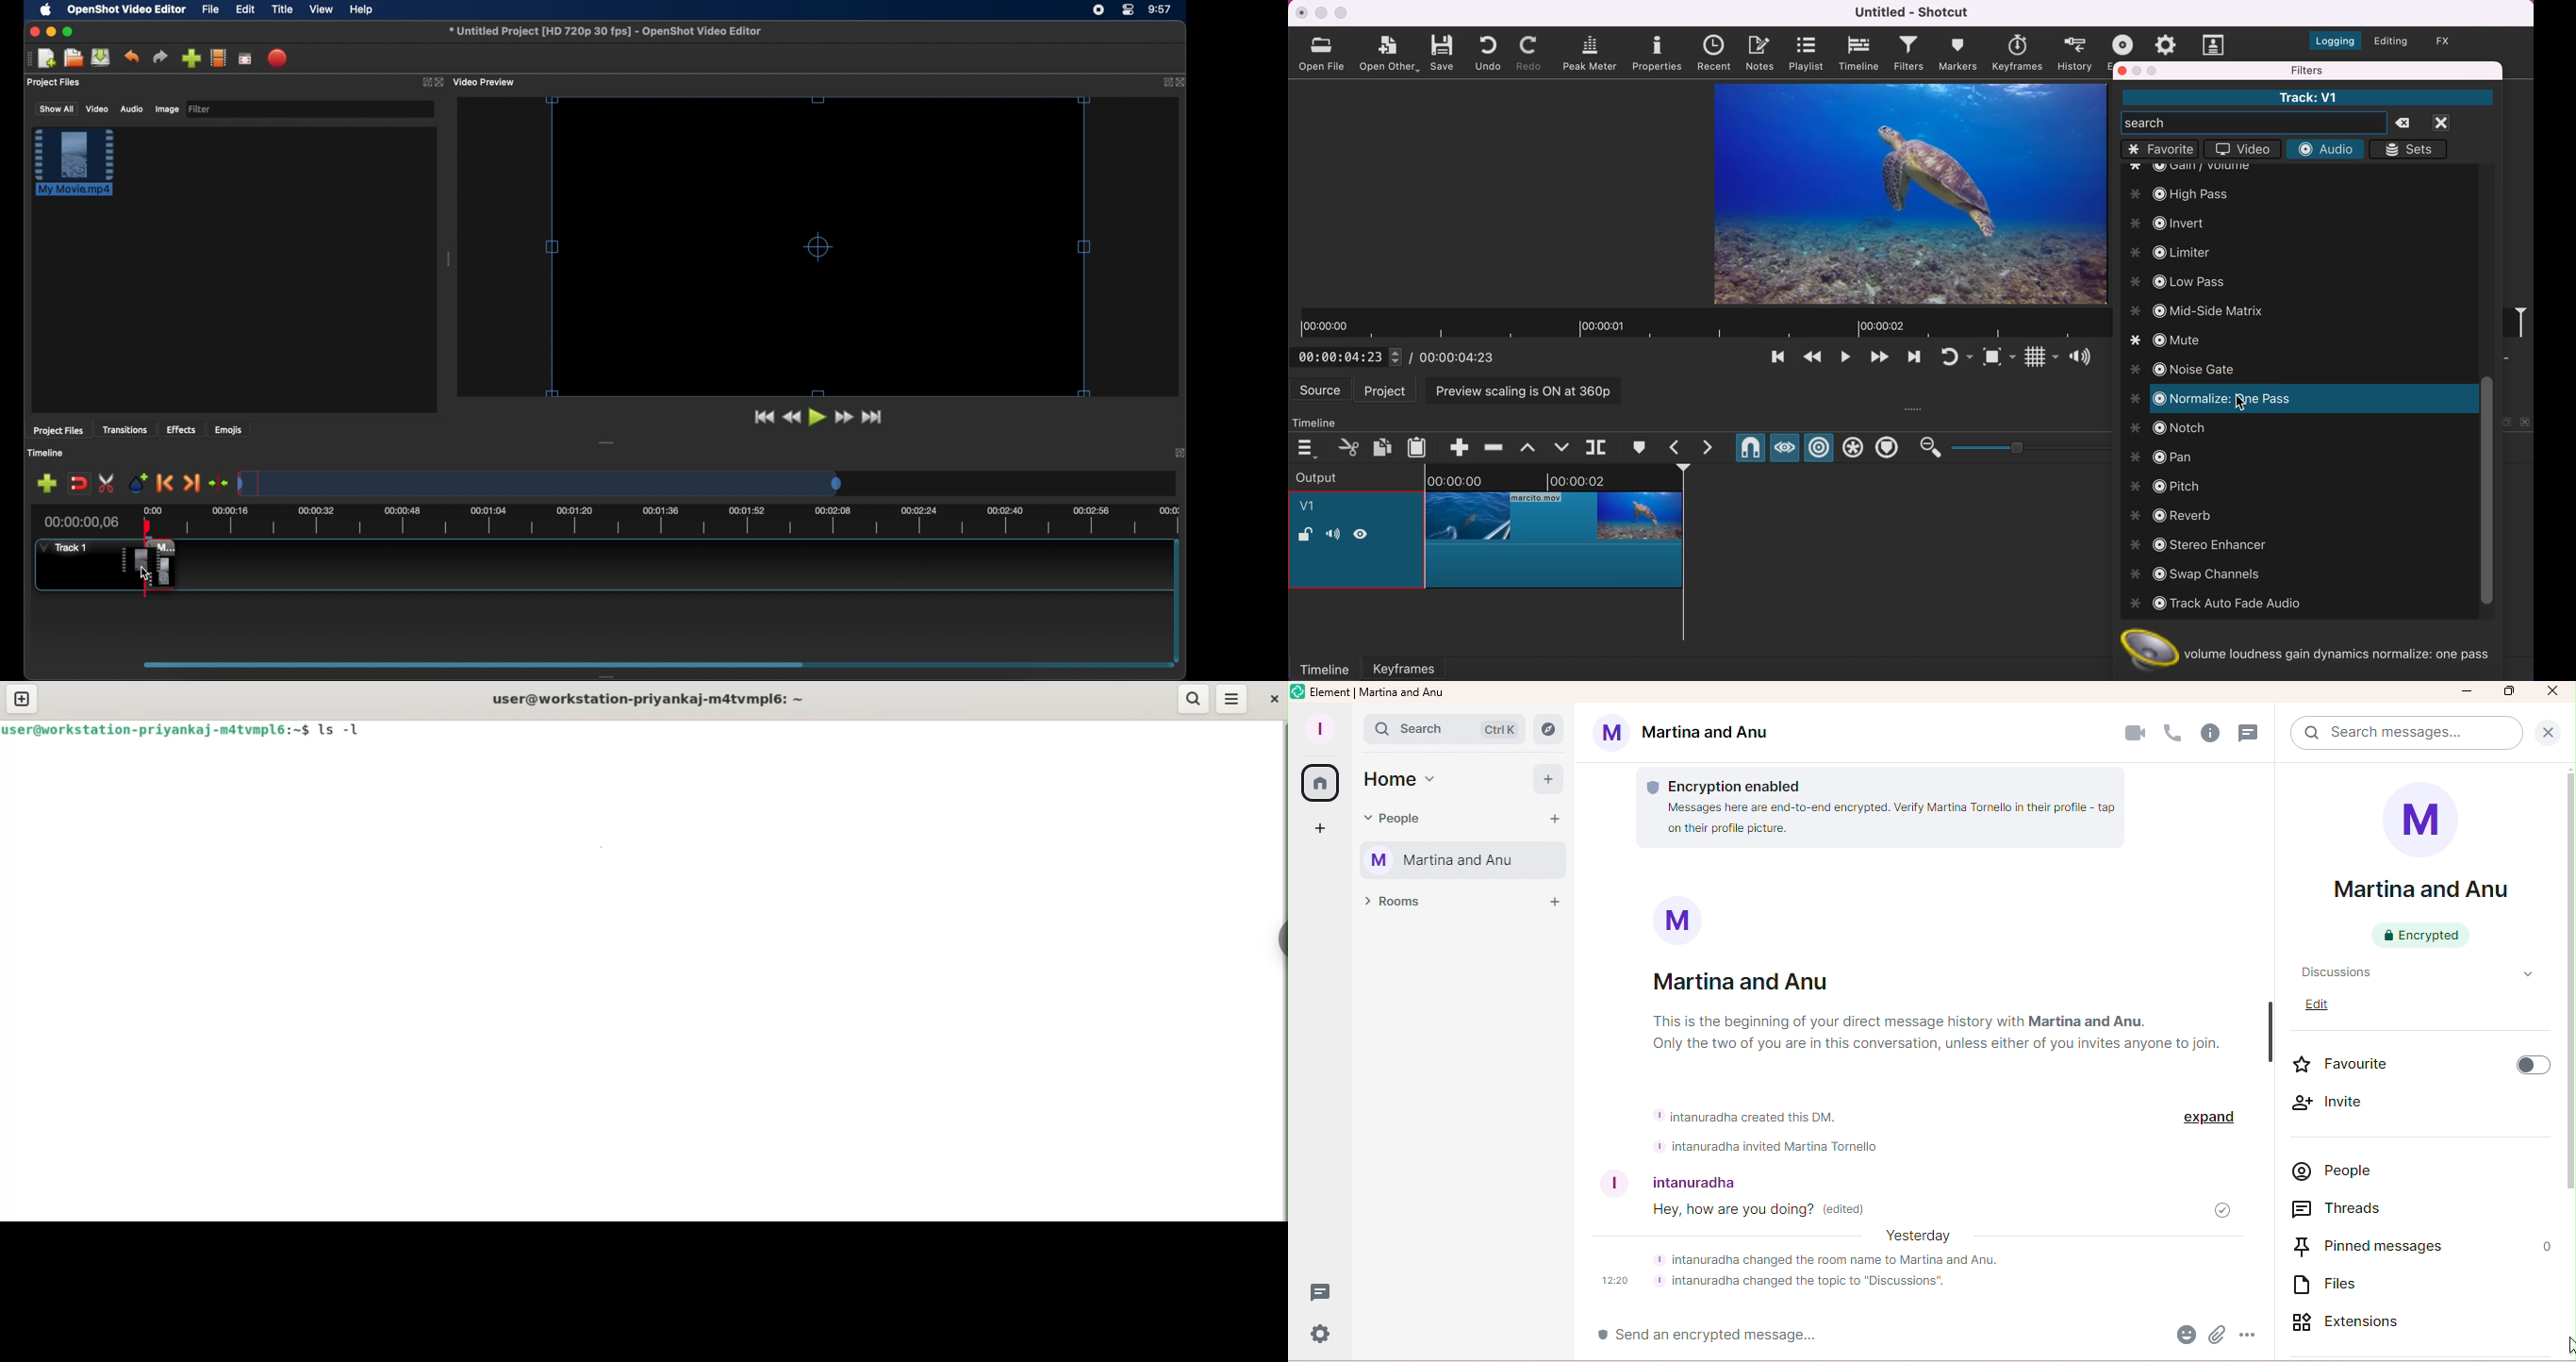 The width and height of the screenshot is (2576, 1372). Describe the element at coordinates (2160, 149) in the screenshot. I see `favorite` at that location.